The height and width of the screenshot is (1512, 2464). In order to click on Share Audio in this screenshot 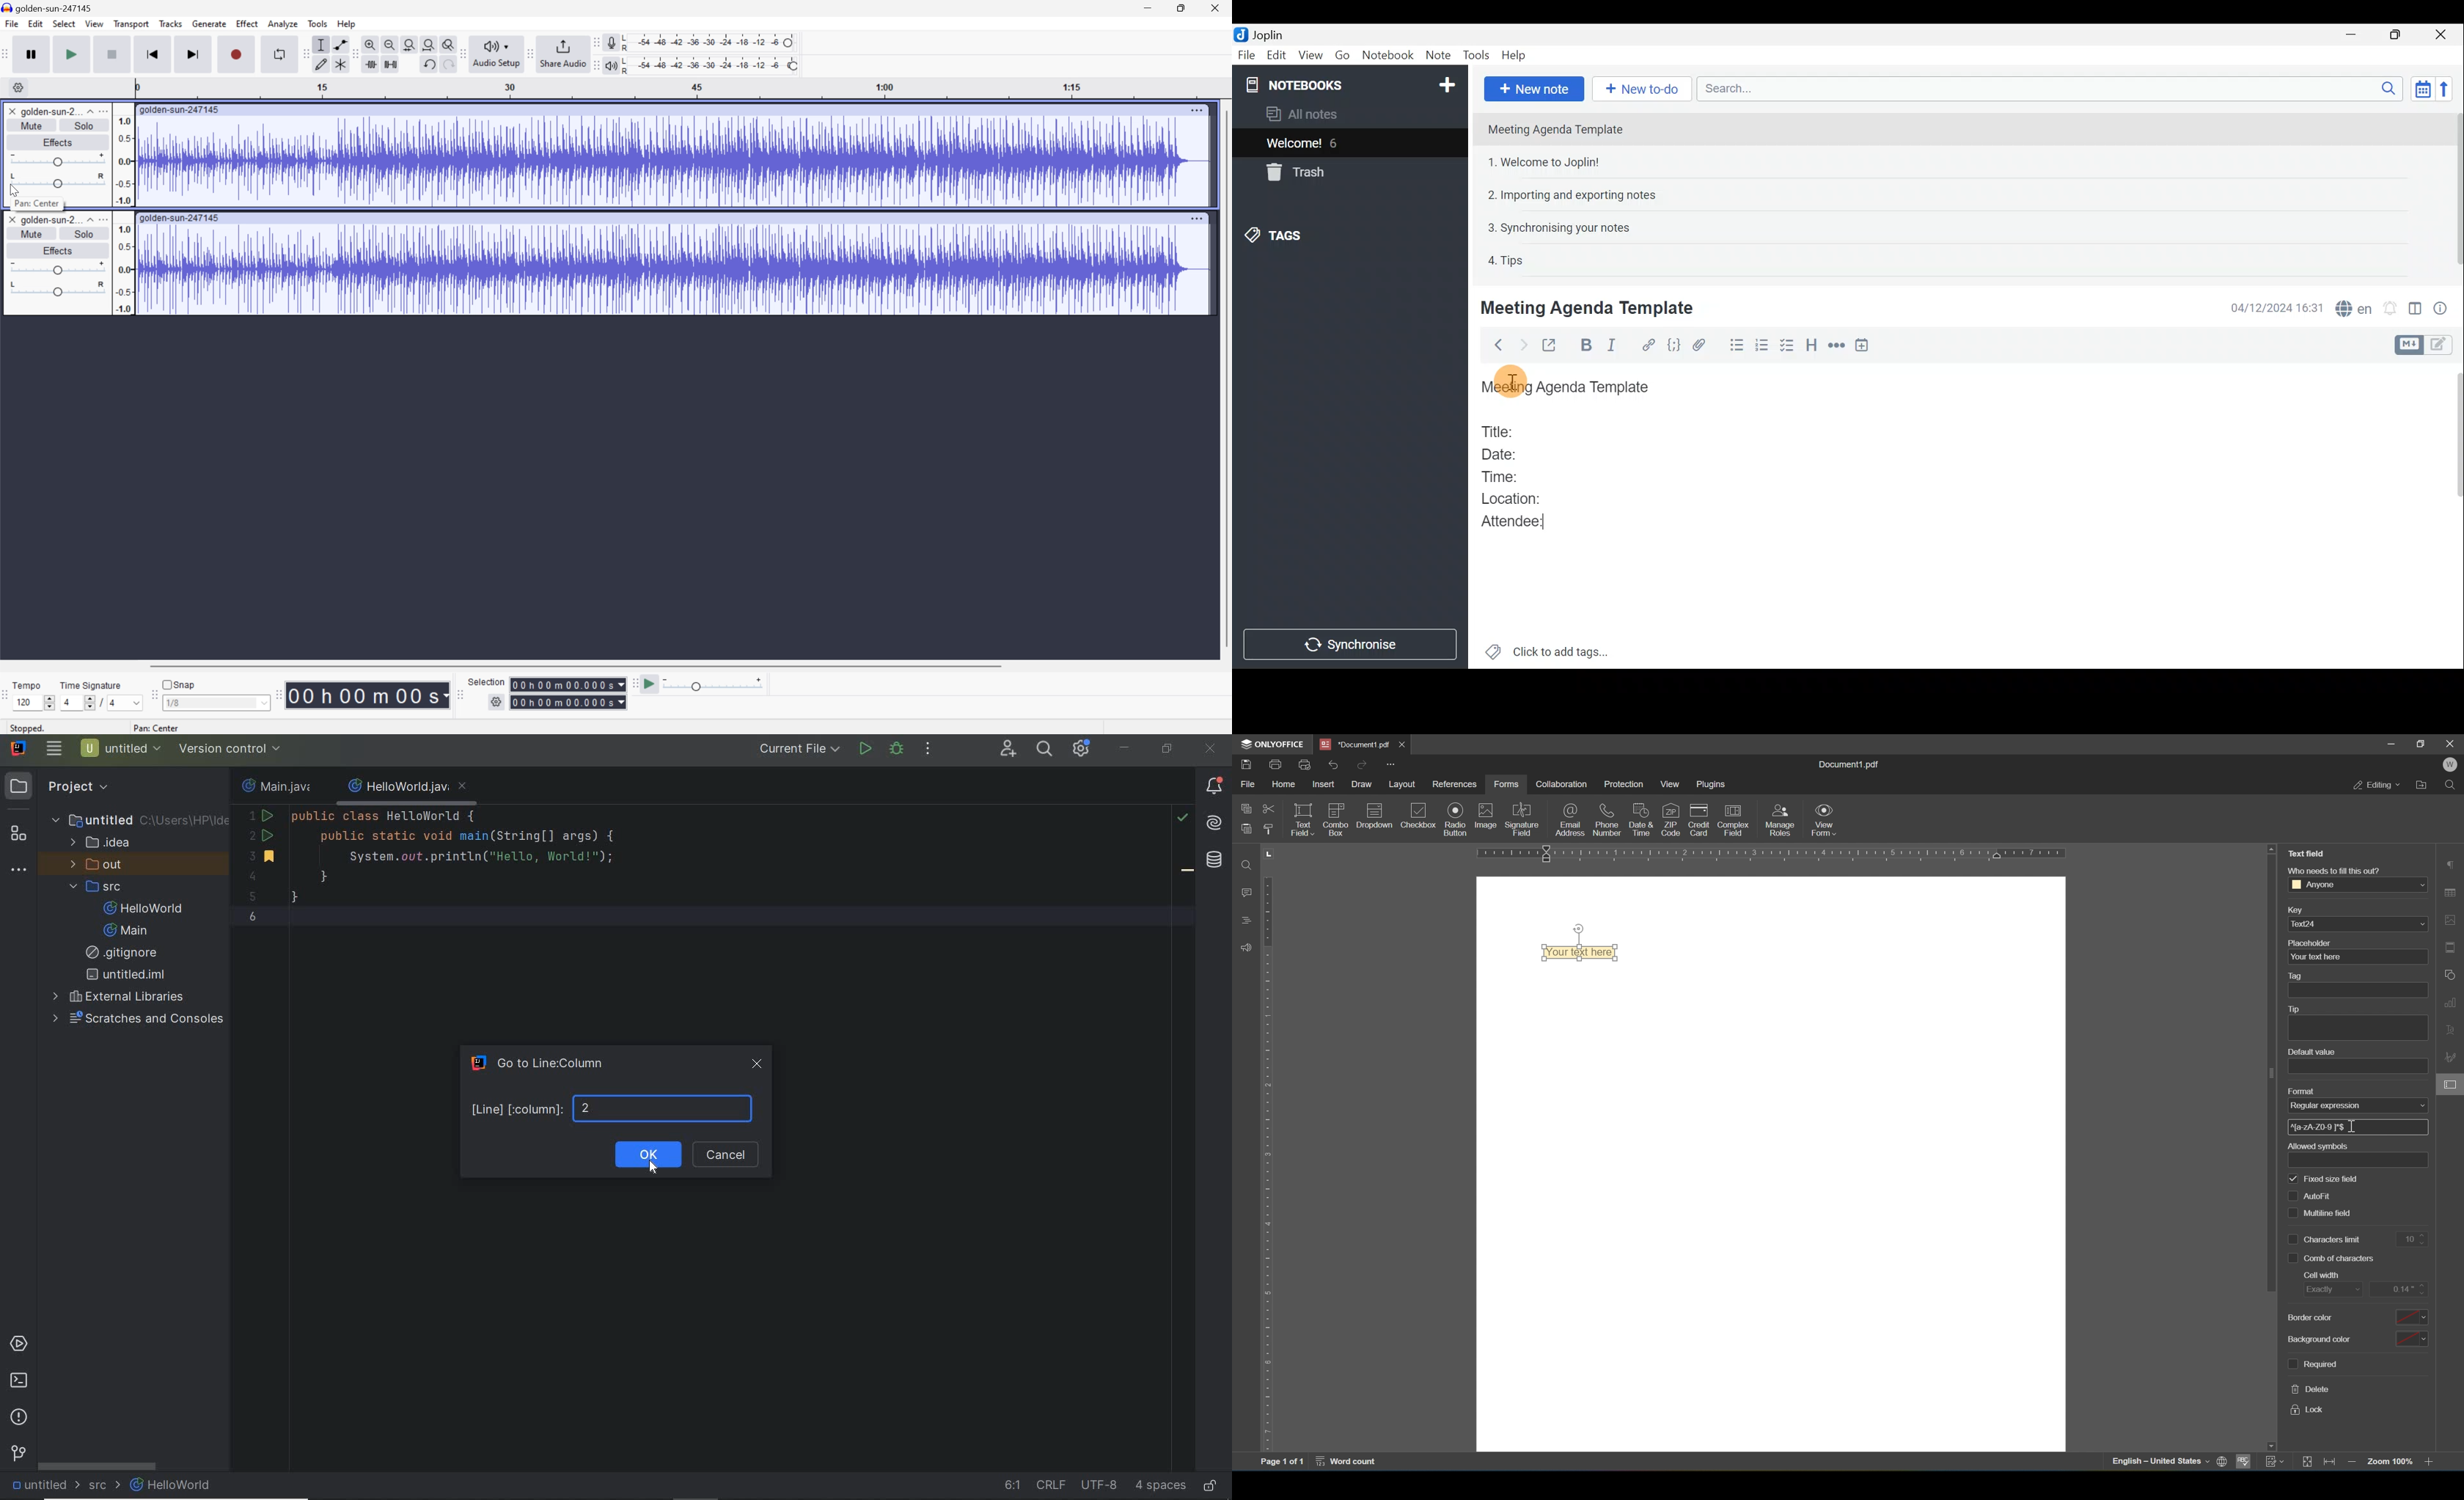, I will do `click(560, 52)`.